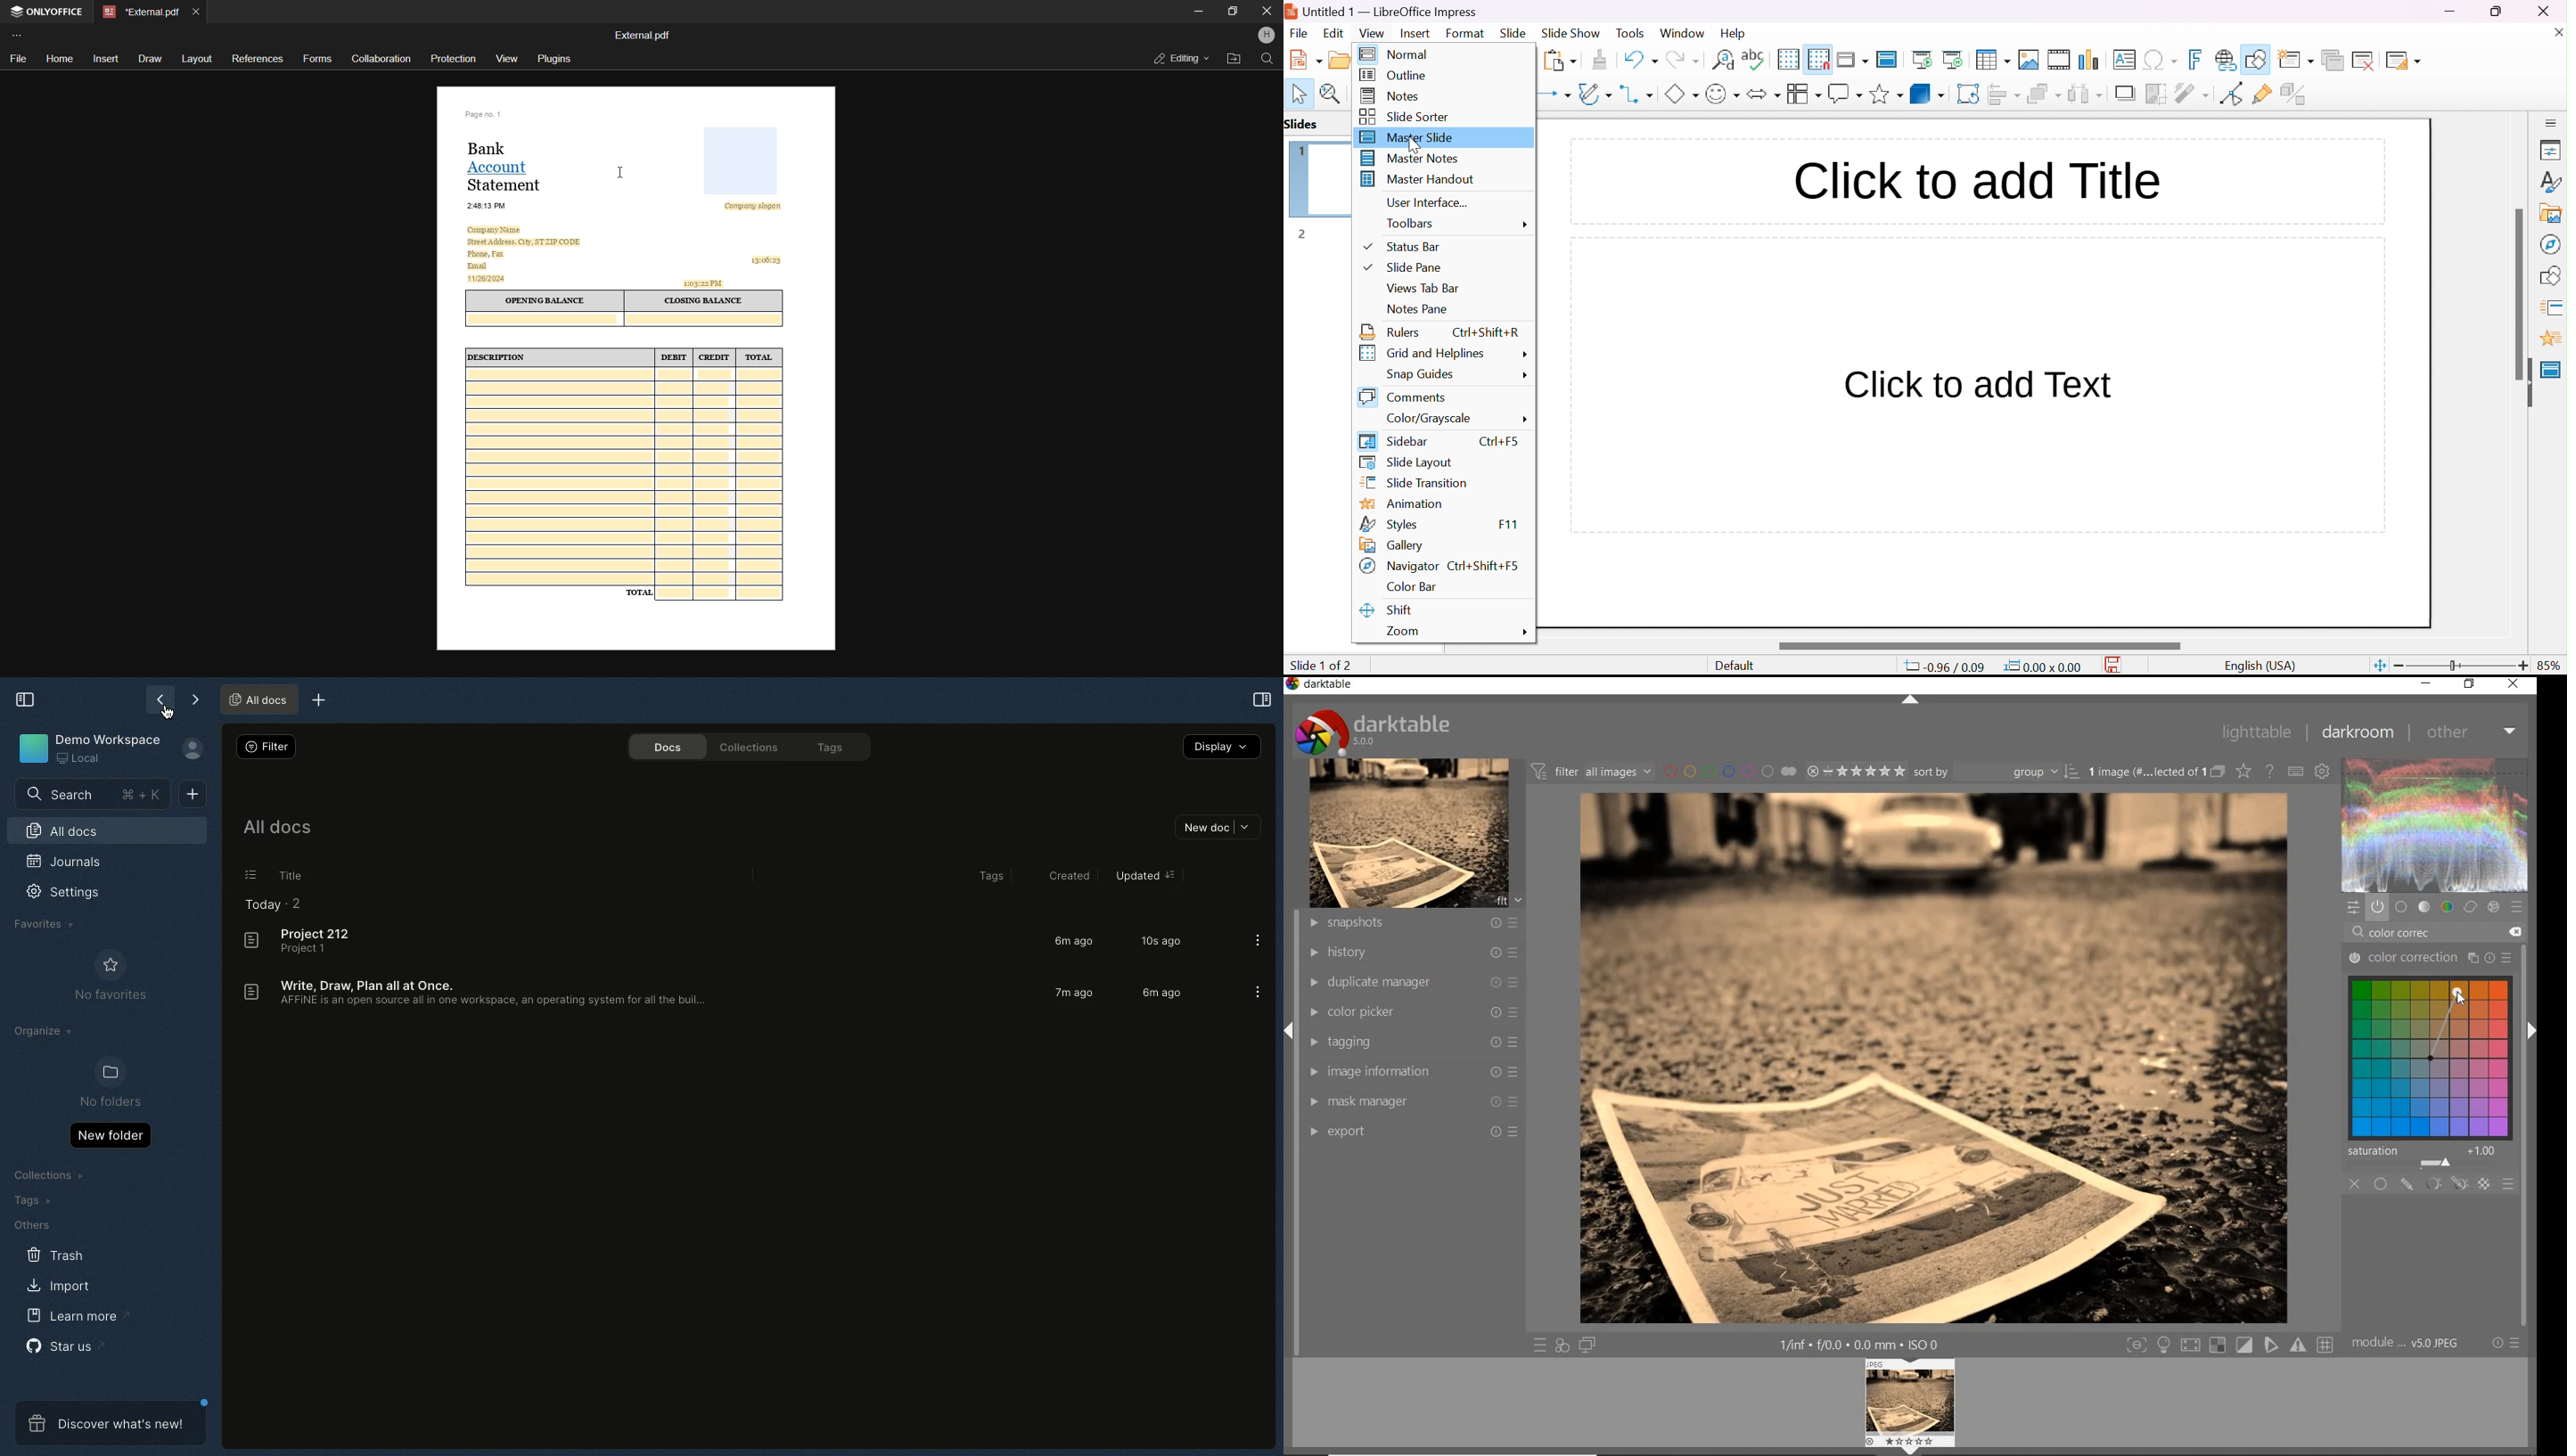 The height and width of the screenshot is (1456, 2576). What do you see at coordinates (78, 1316) in the screenshot?
I see `Learn more` at bounding box center [78, 1316].